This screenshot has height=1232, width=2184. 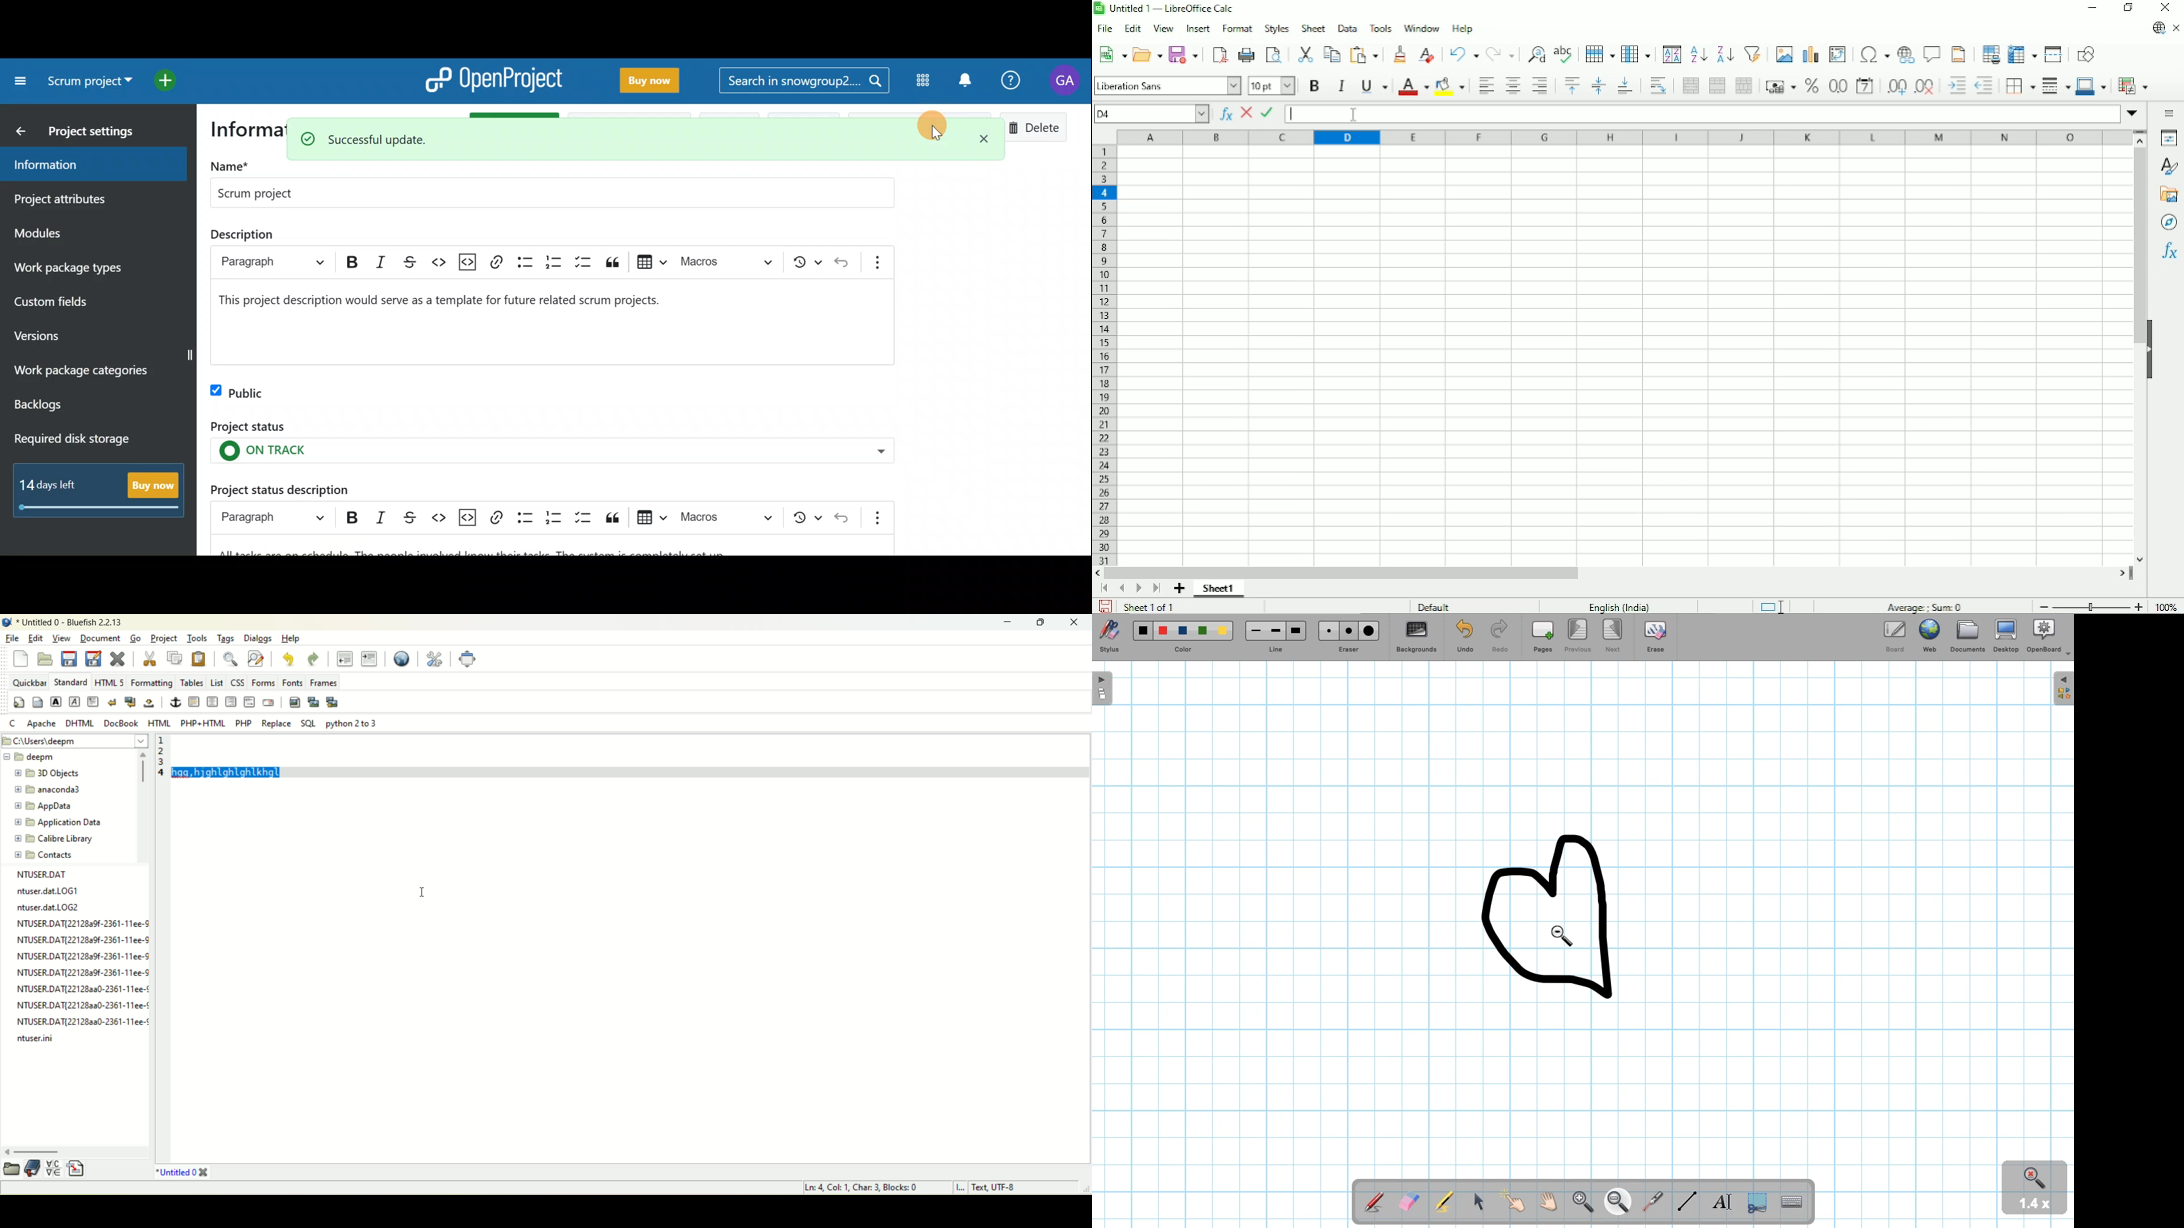 What do you see at coordinates (47, 806) in the screenshot?
I see `folder name` at bounding box center [47, 806].